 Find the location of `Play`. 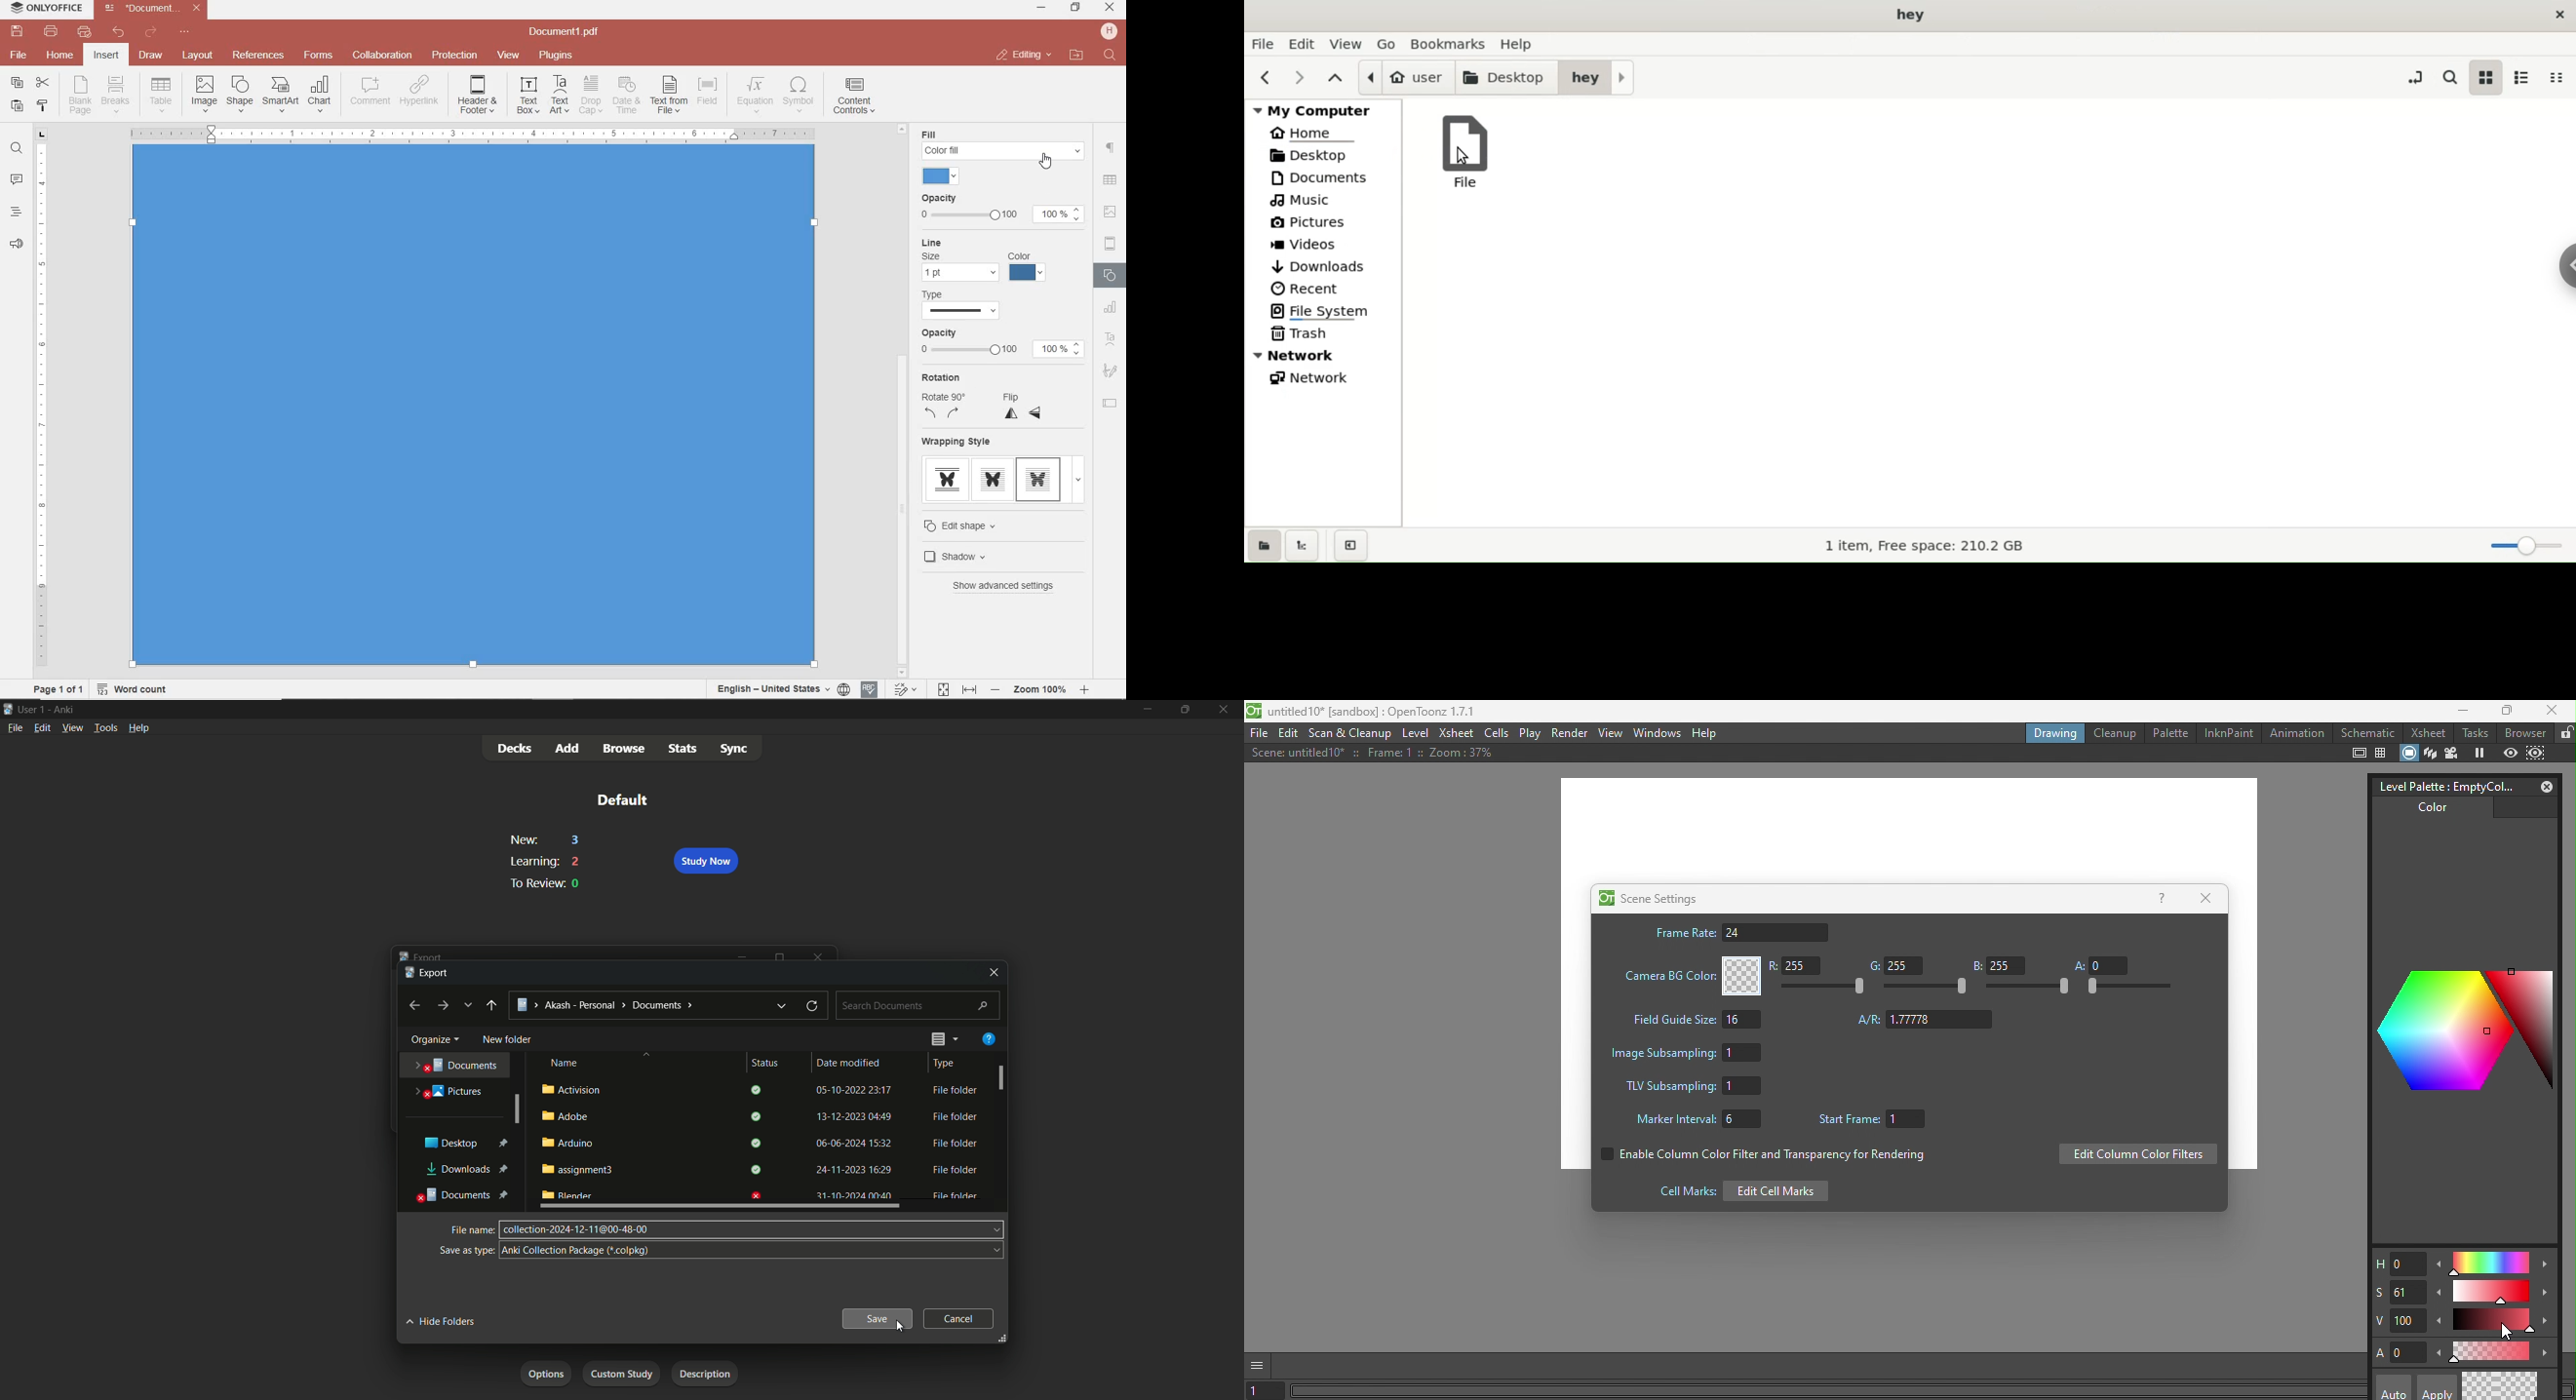

Play is located at coordinates (1531, 733).